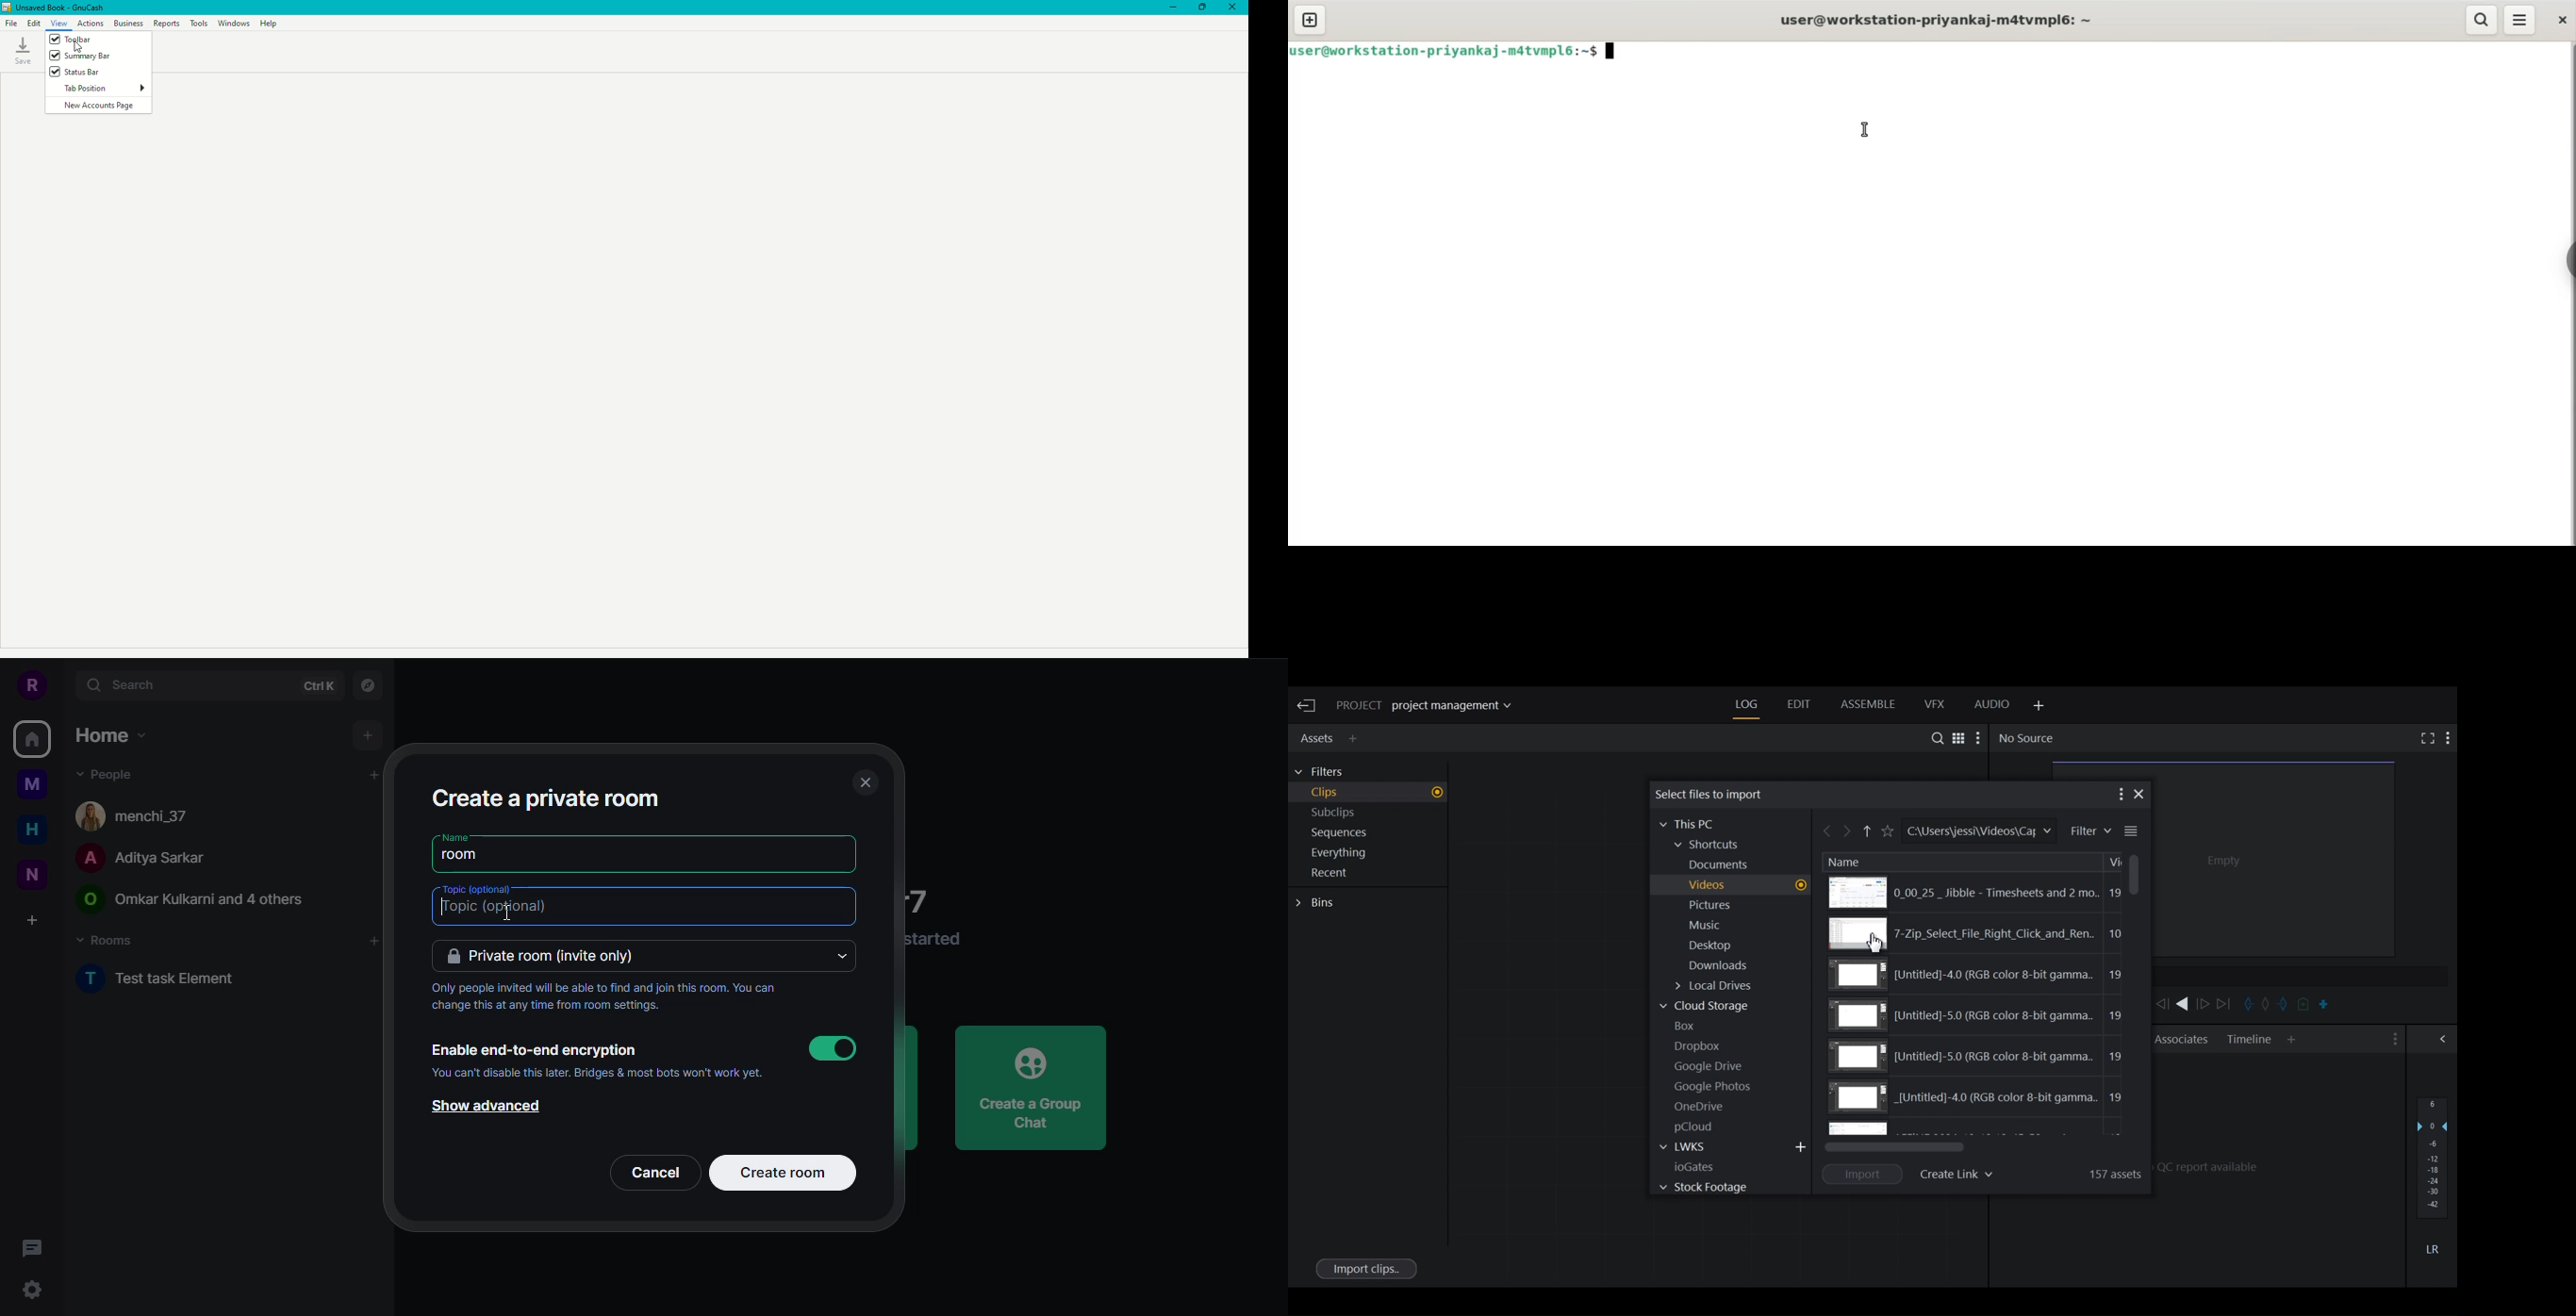 Image resolution: width=2576 pixels, height=1316 pixels. Describe the element at coordinates (158, 979) in the screenshot. I see `test task element` at that location.